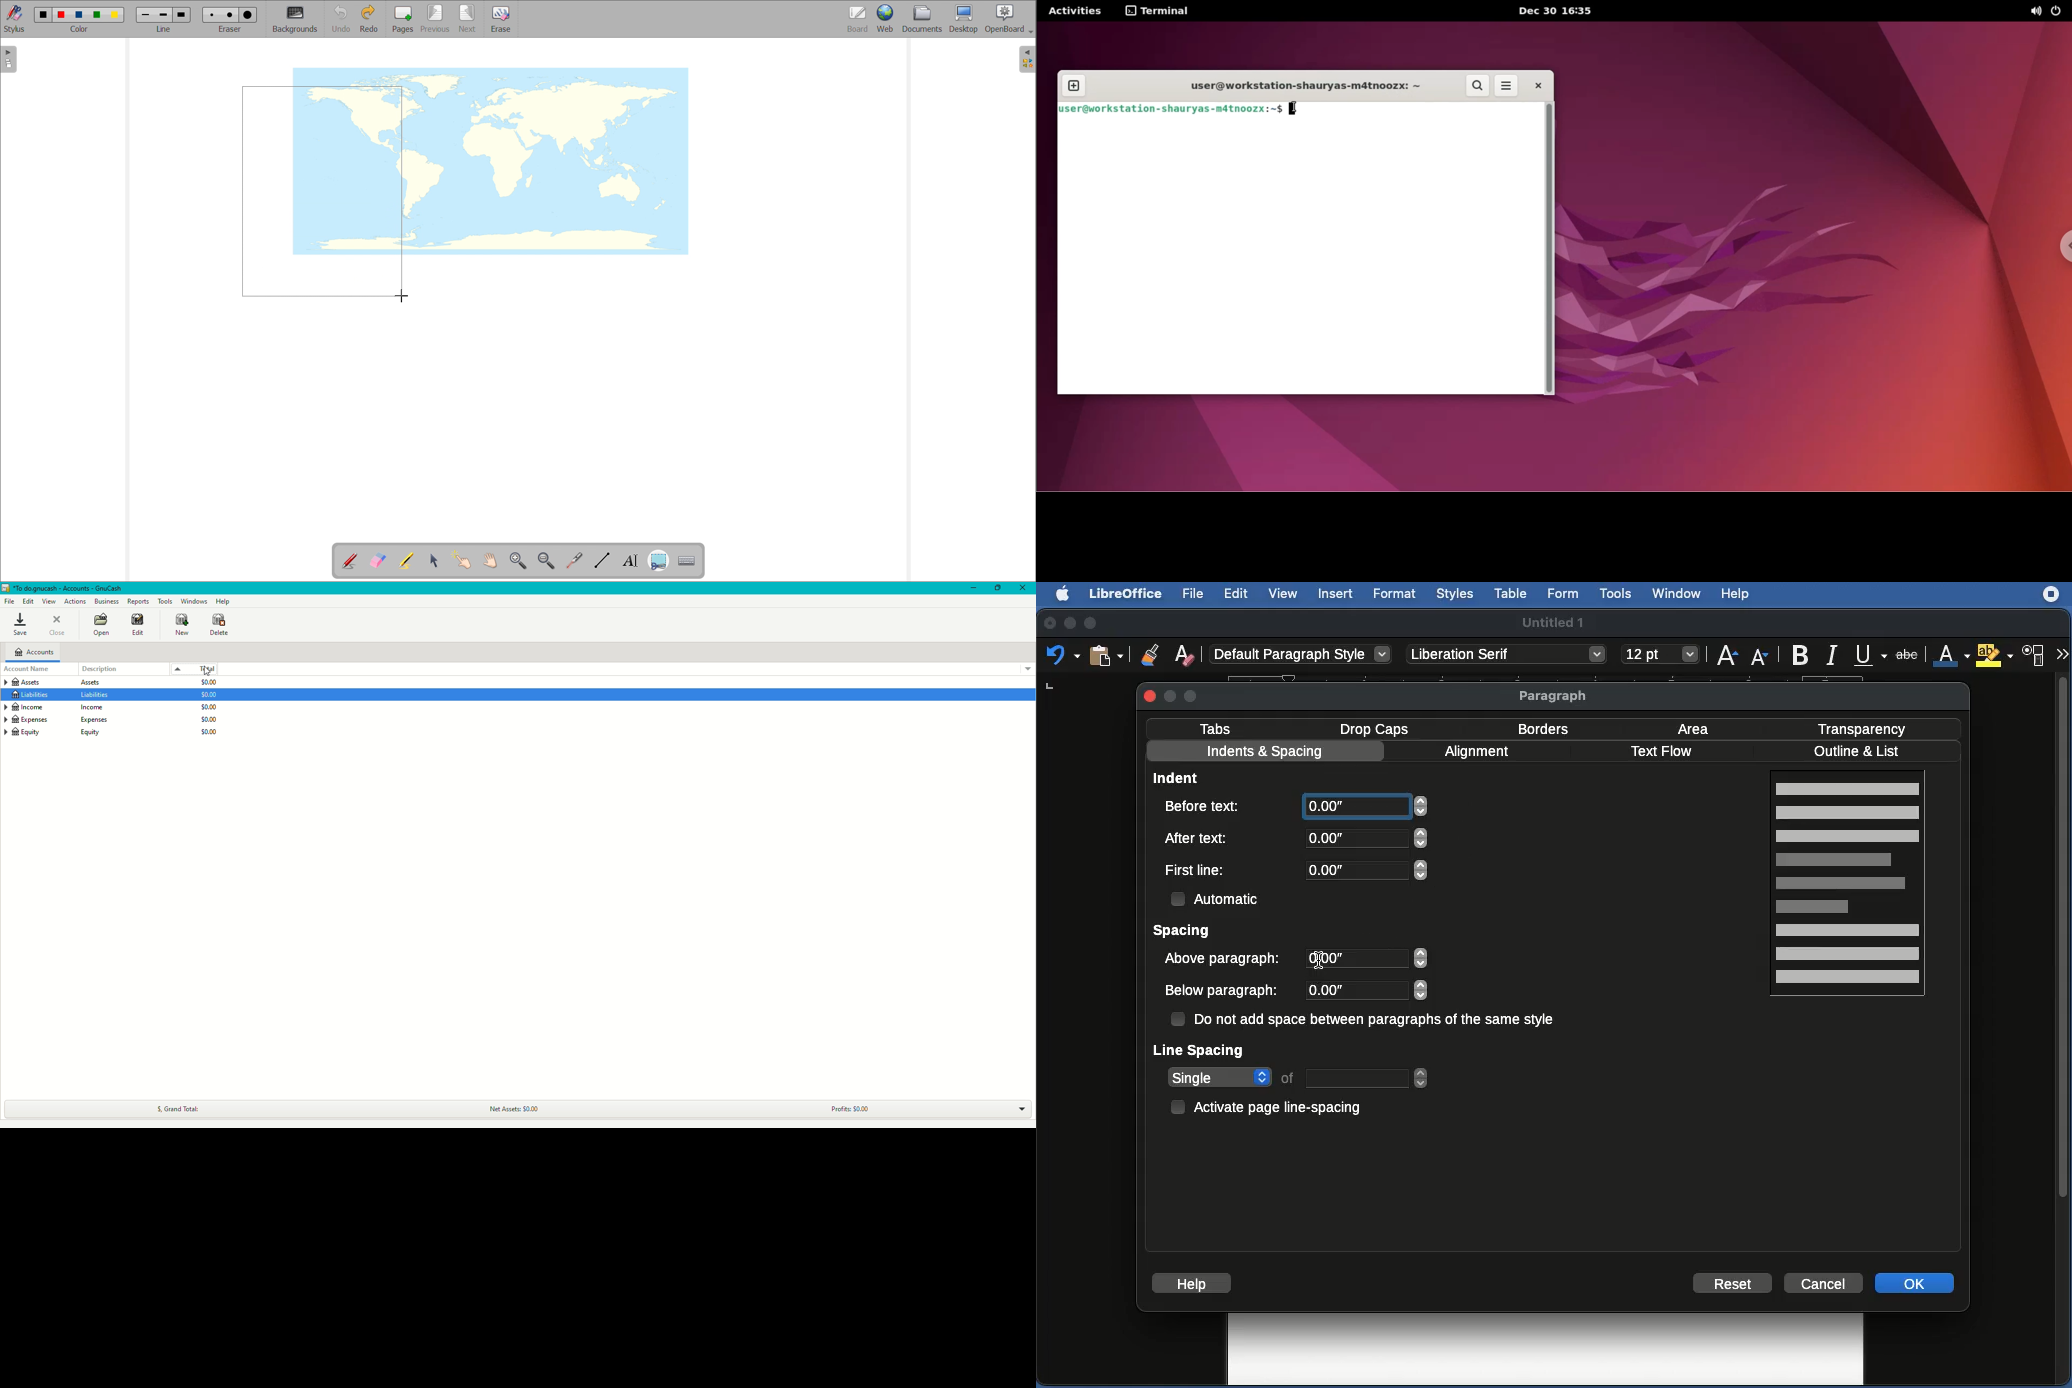  I want to click on Form, so click(1565, 595).